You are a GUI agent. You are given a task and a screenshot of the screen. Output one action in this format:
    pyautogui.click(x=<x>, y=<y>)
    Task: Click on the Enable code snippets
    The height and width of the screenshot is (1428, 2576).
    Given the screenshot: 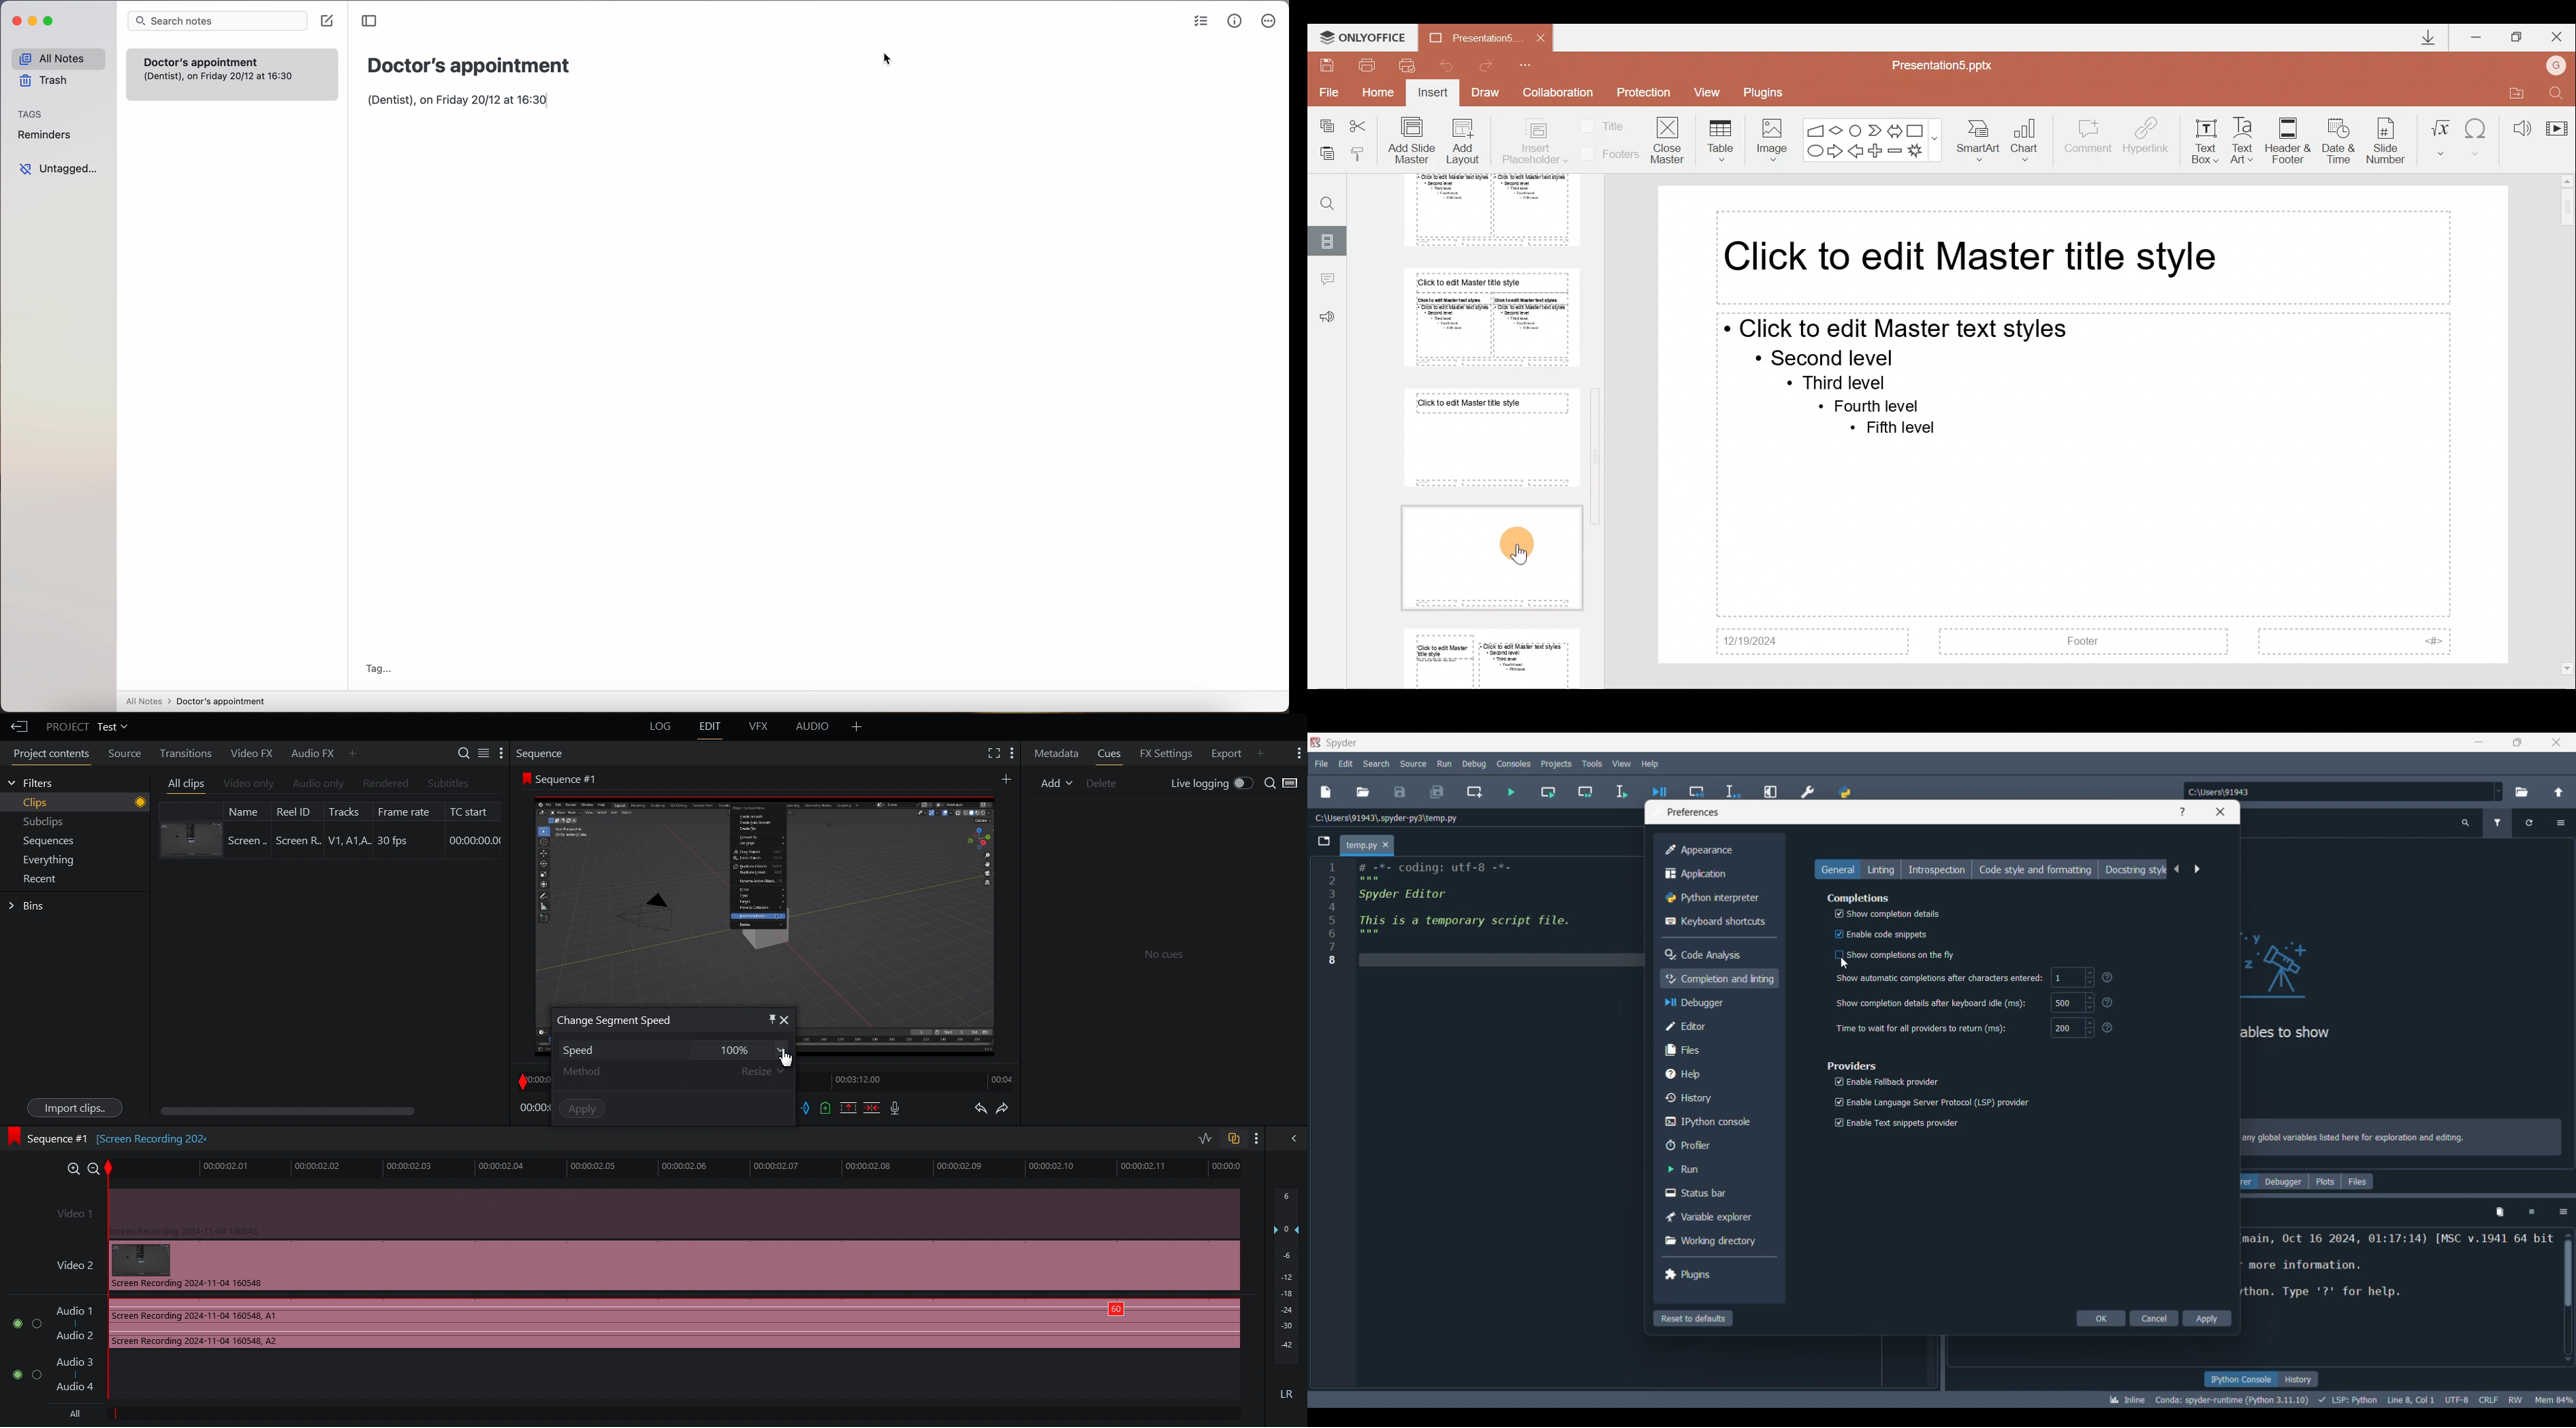 What is the action you would take?
    pyautogui.click(x=1878, y=934)
    